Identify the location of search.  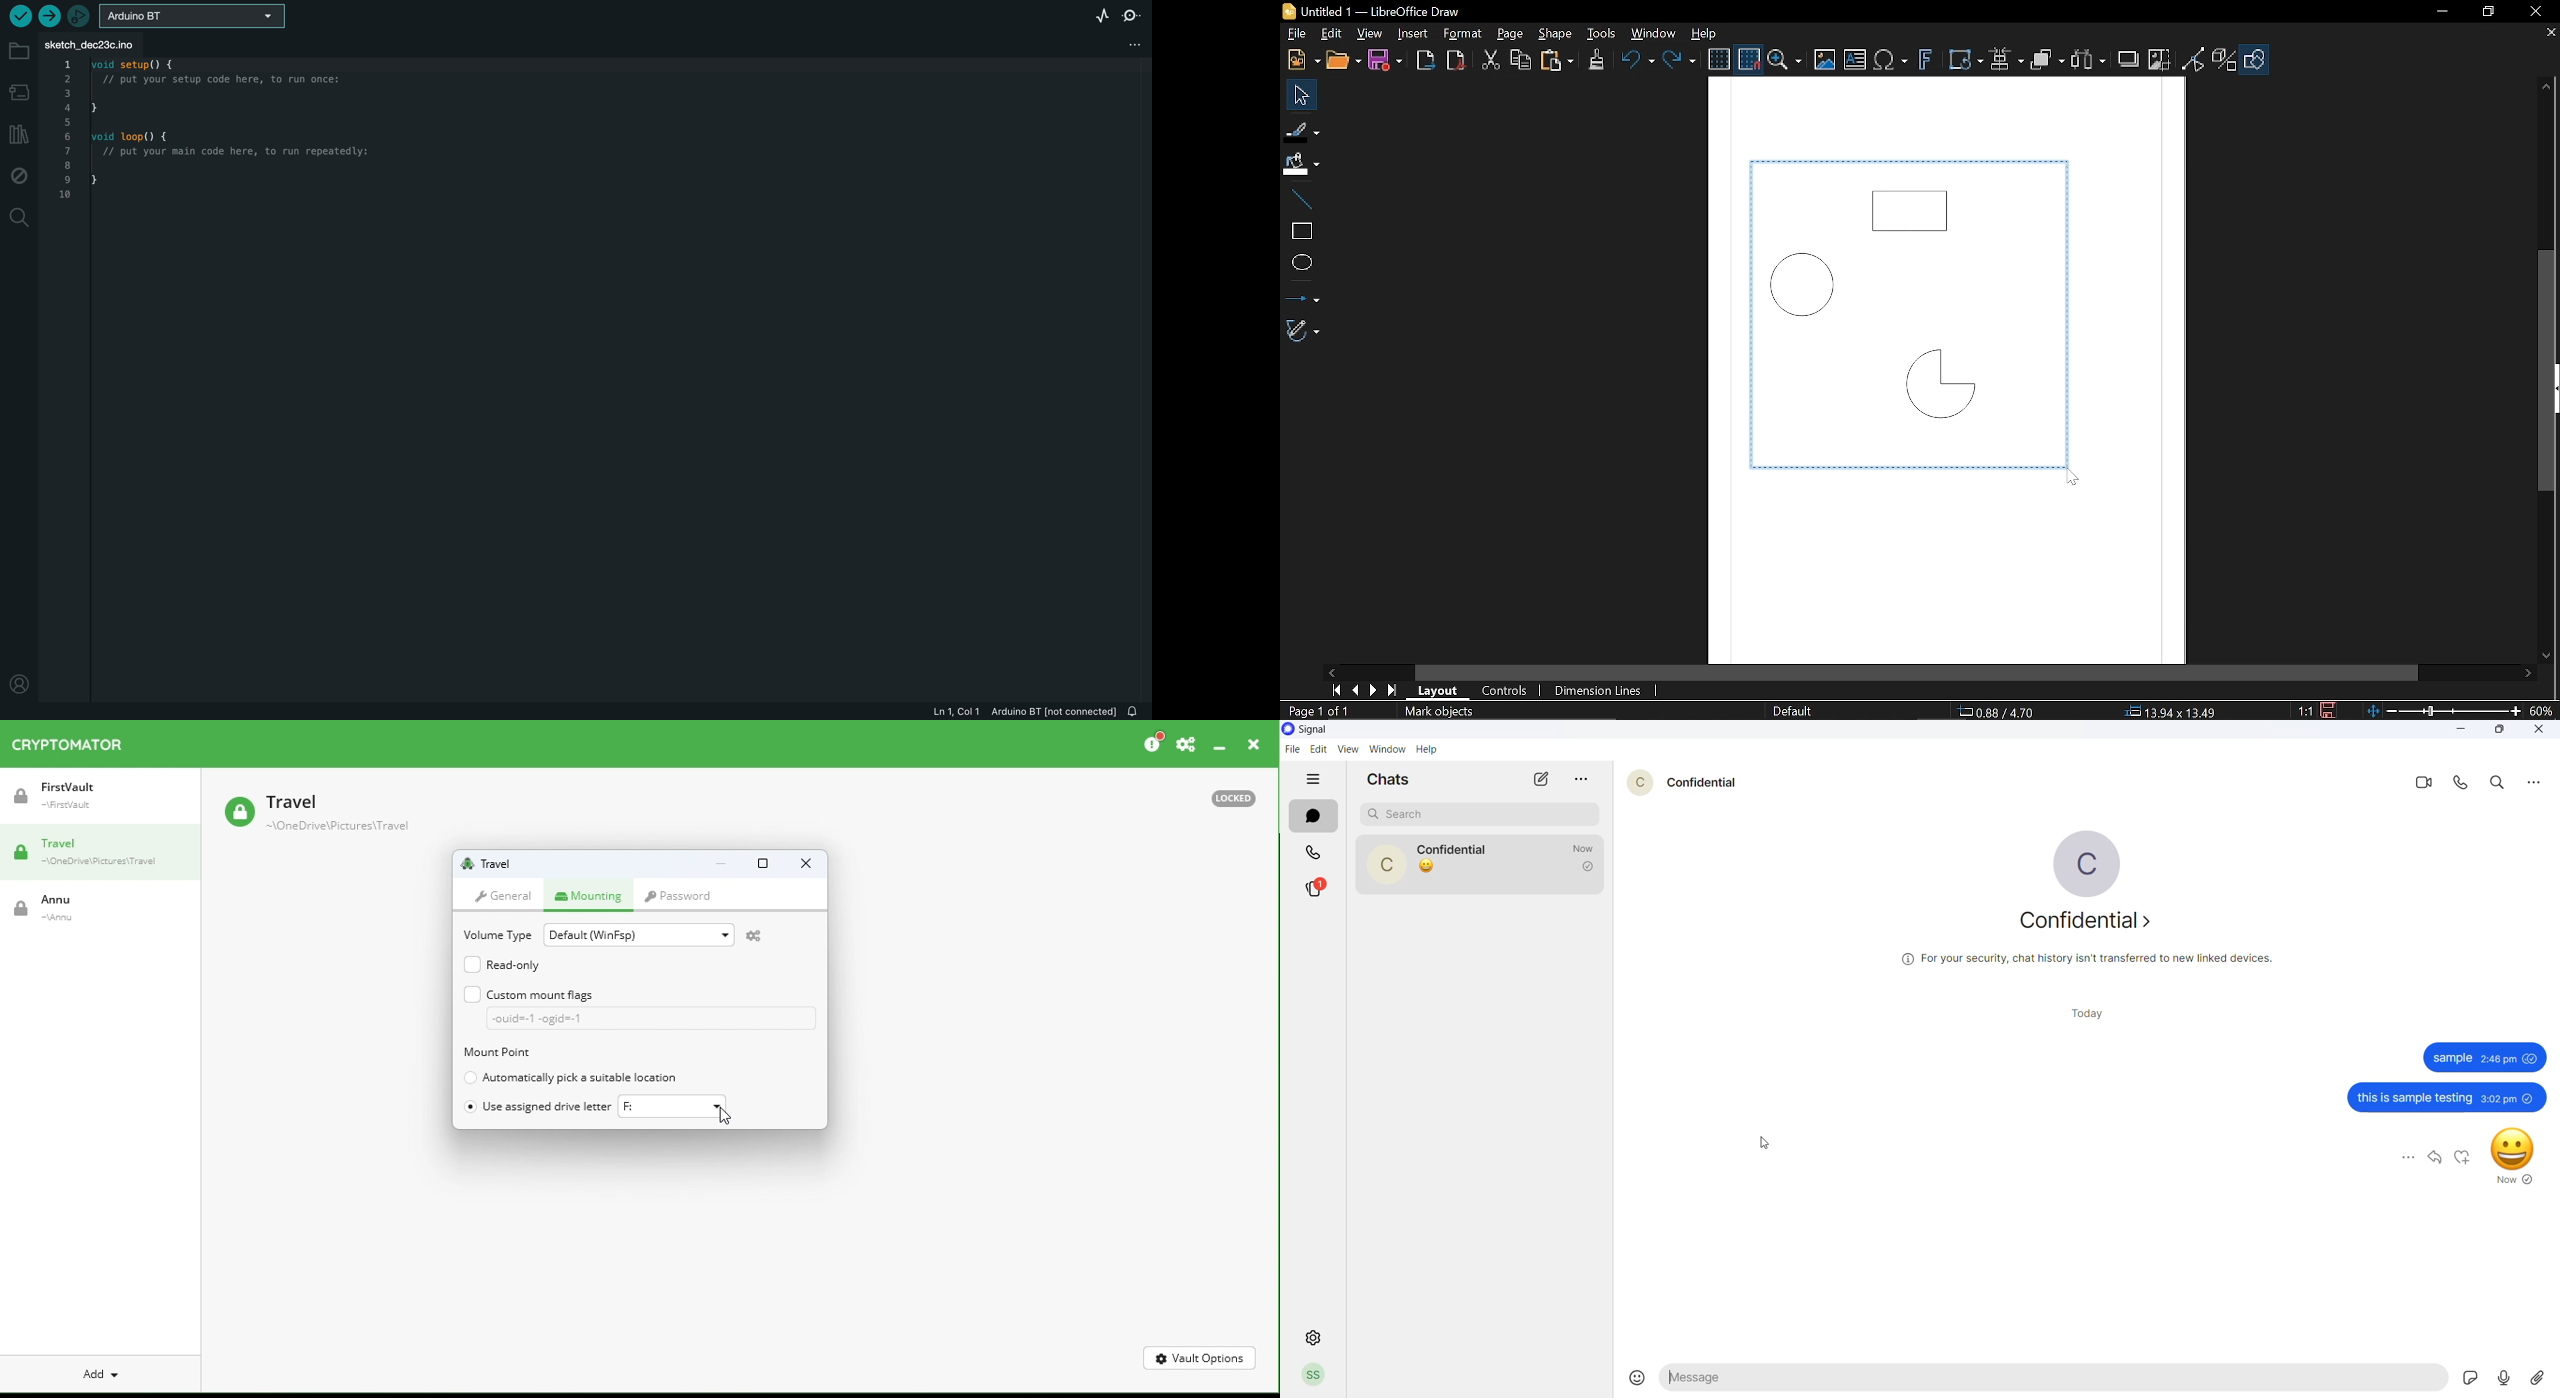
(20, 217).